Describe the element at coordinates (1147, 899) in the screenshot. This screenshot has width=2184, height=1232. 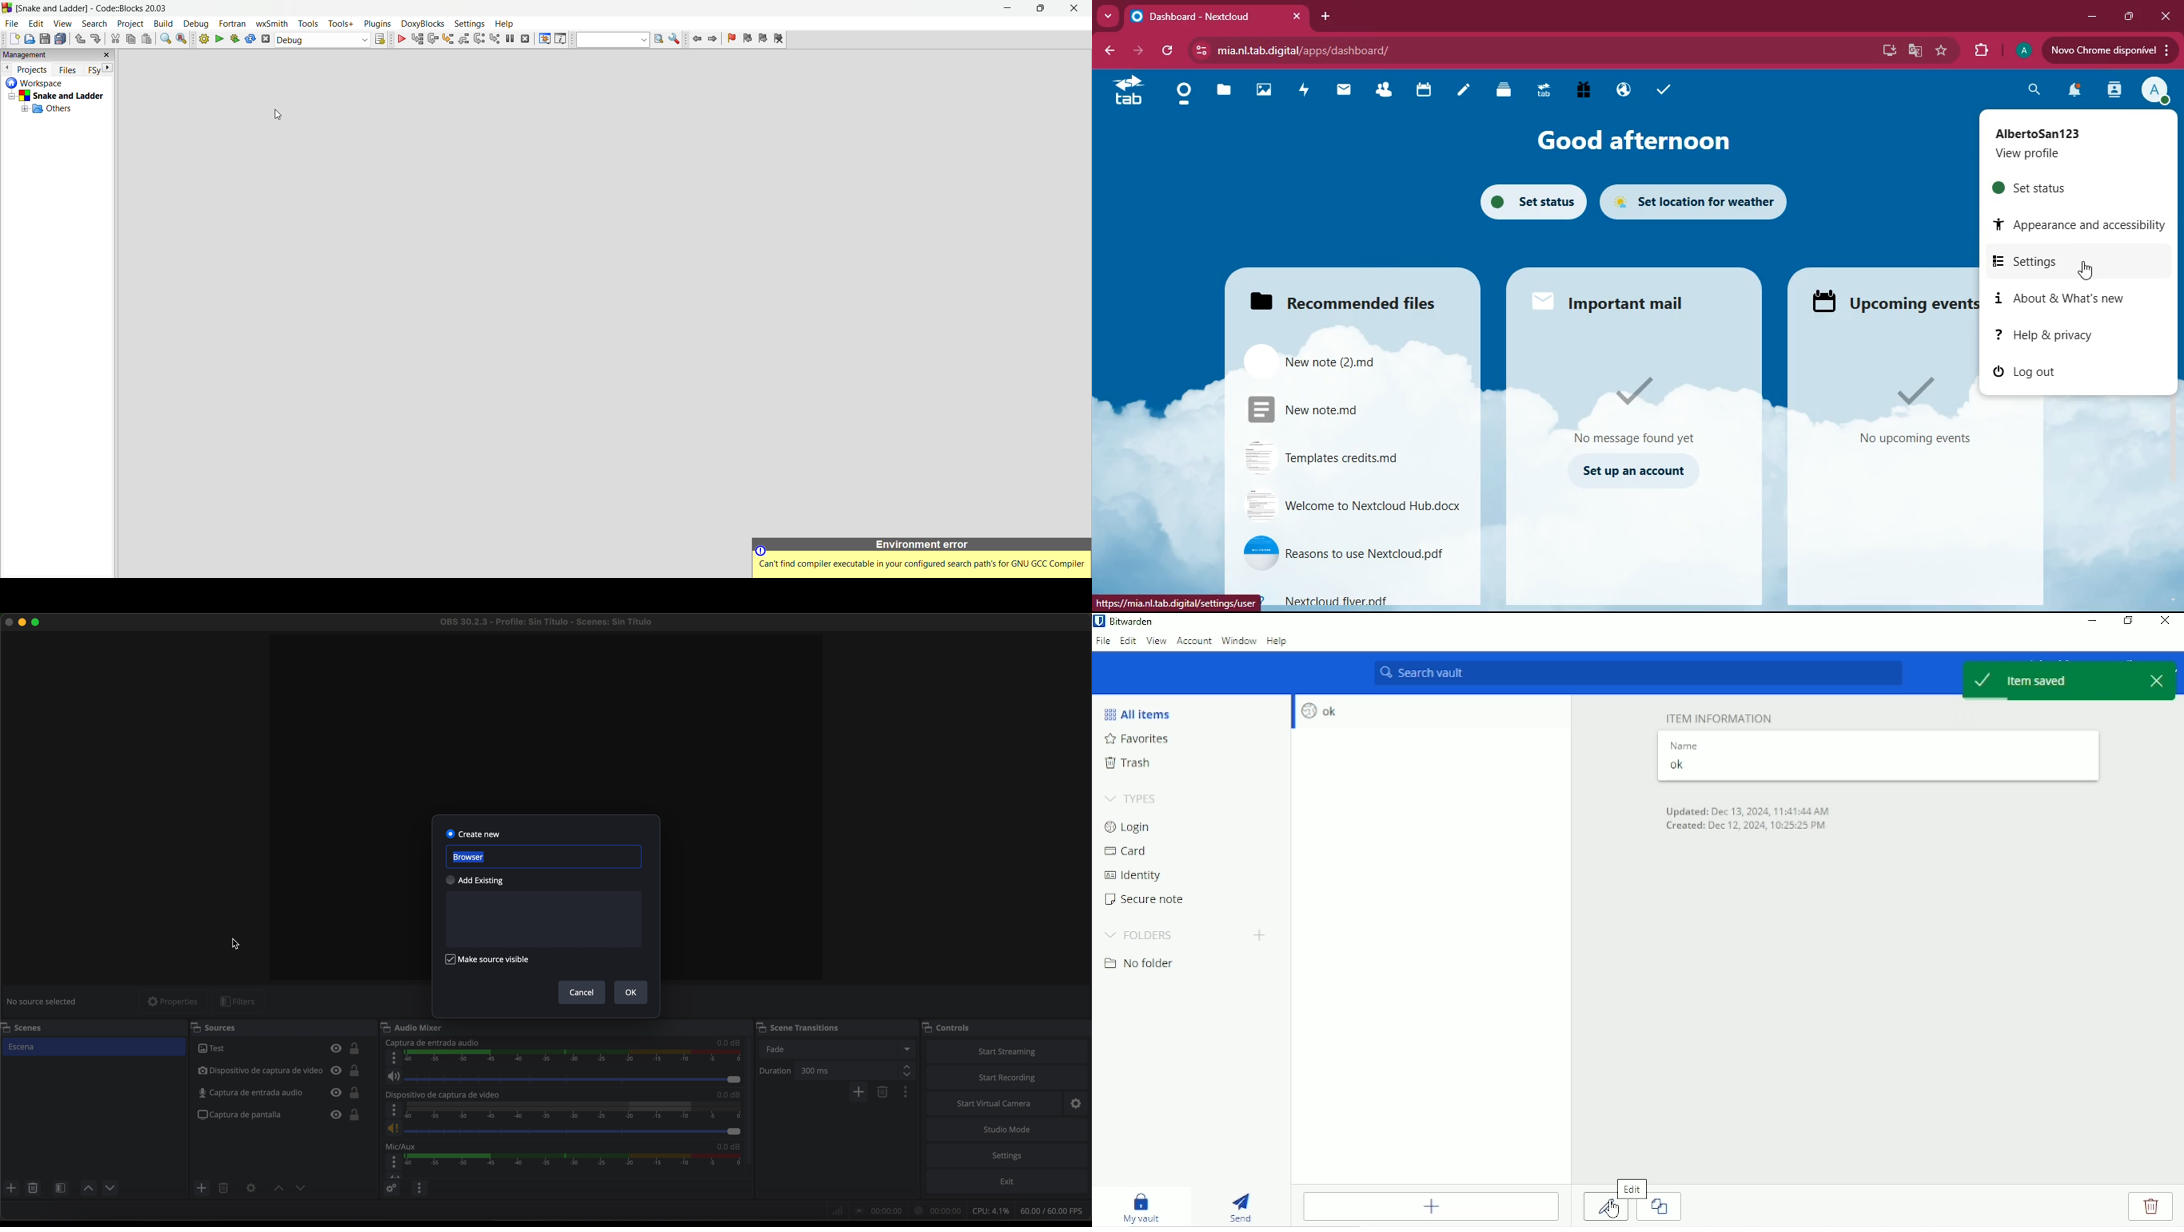
I see `Secure note` at that location.